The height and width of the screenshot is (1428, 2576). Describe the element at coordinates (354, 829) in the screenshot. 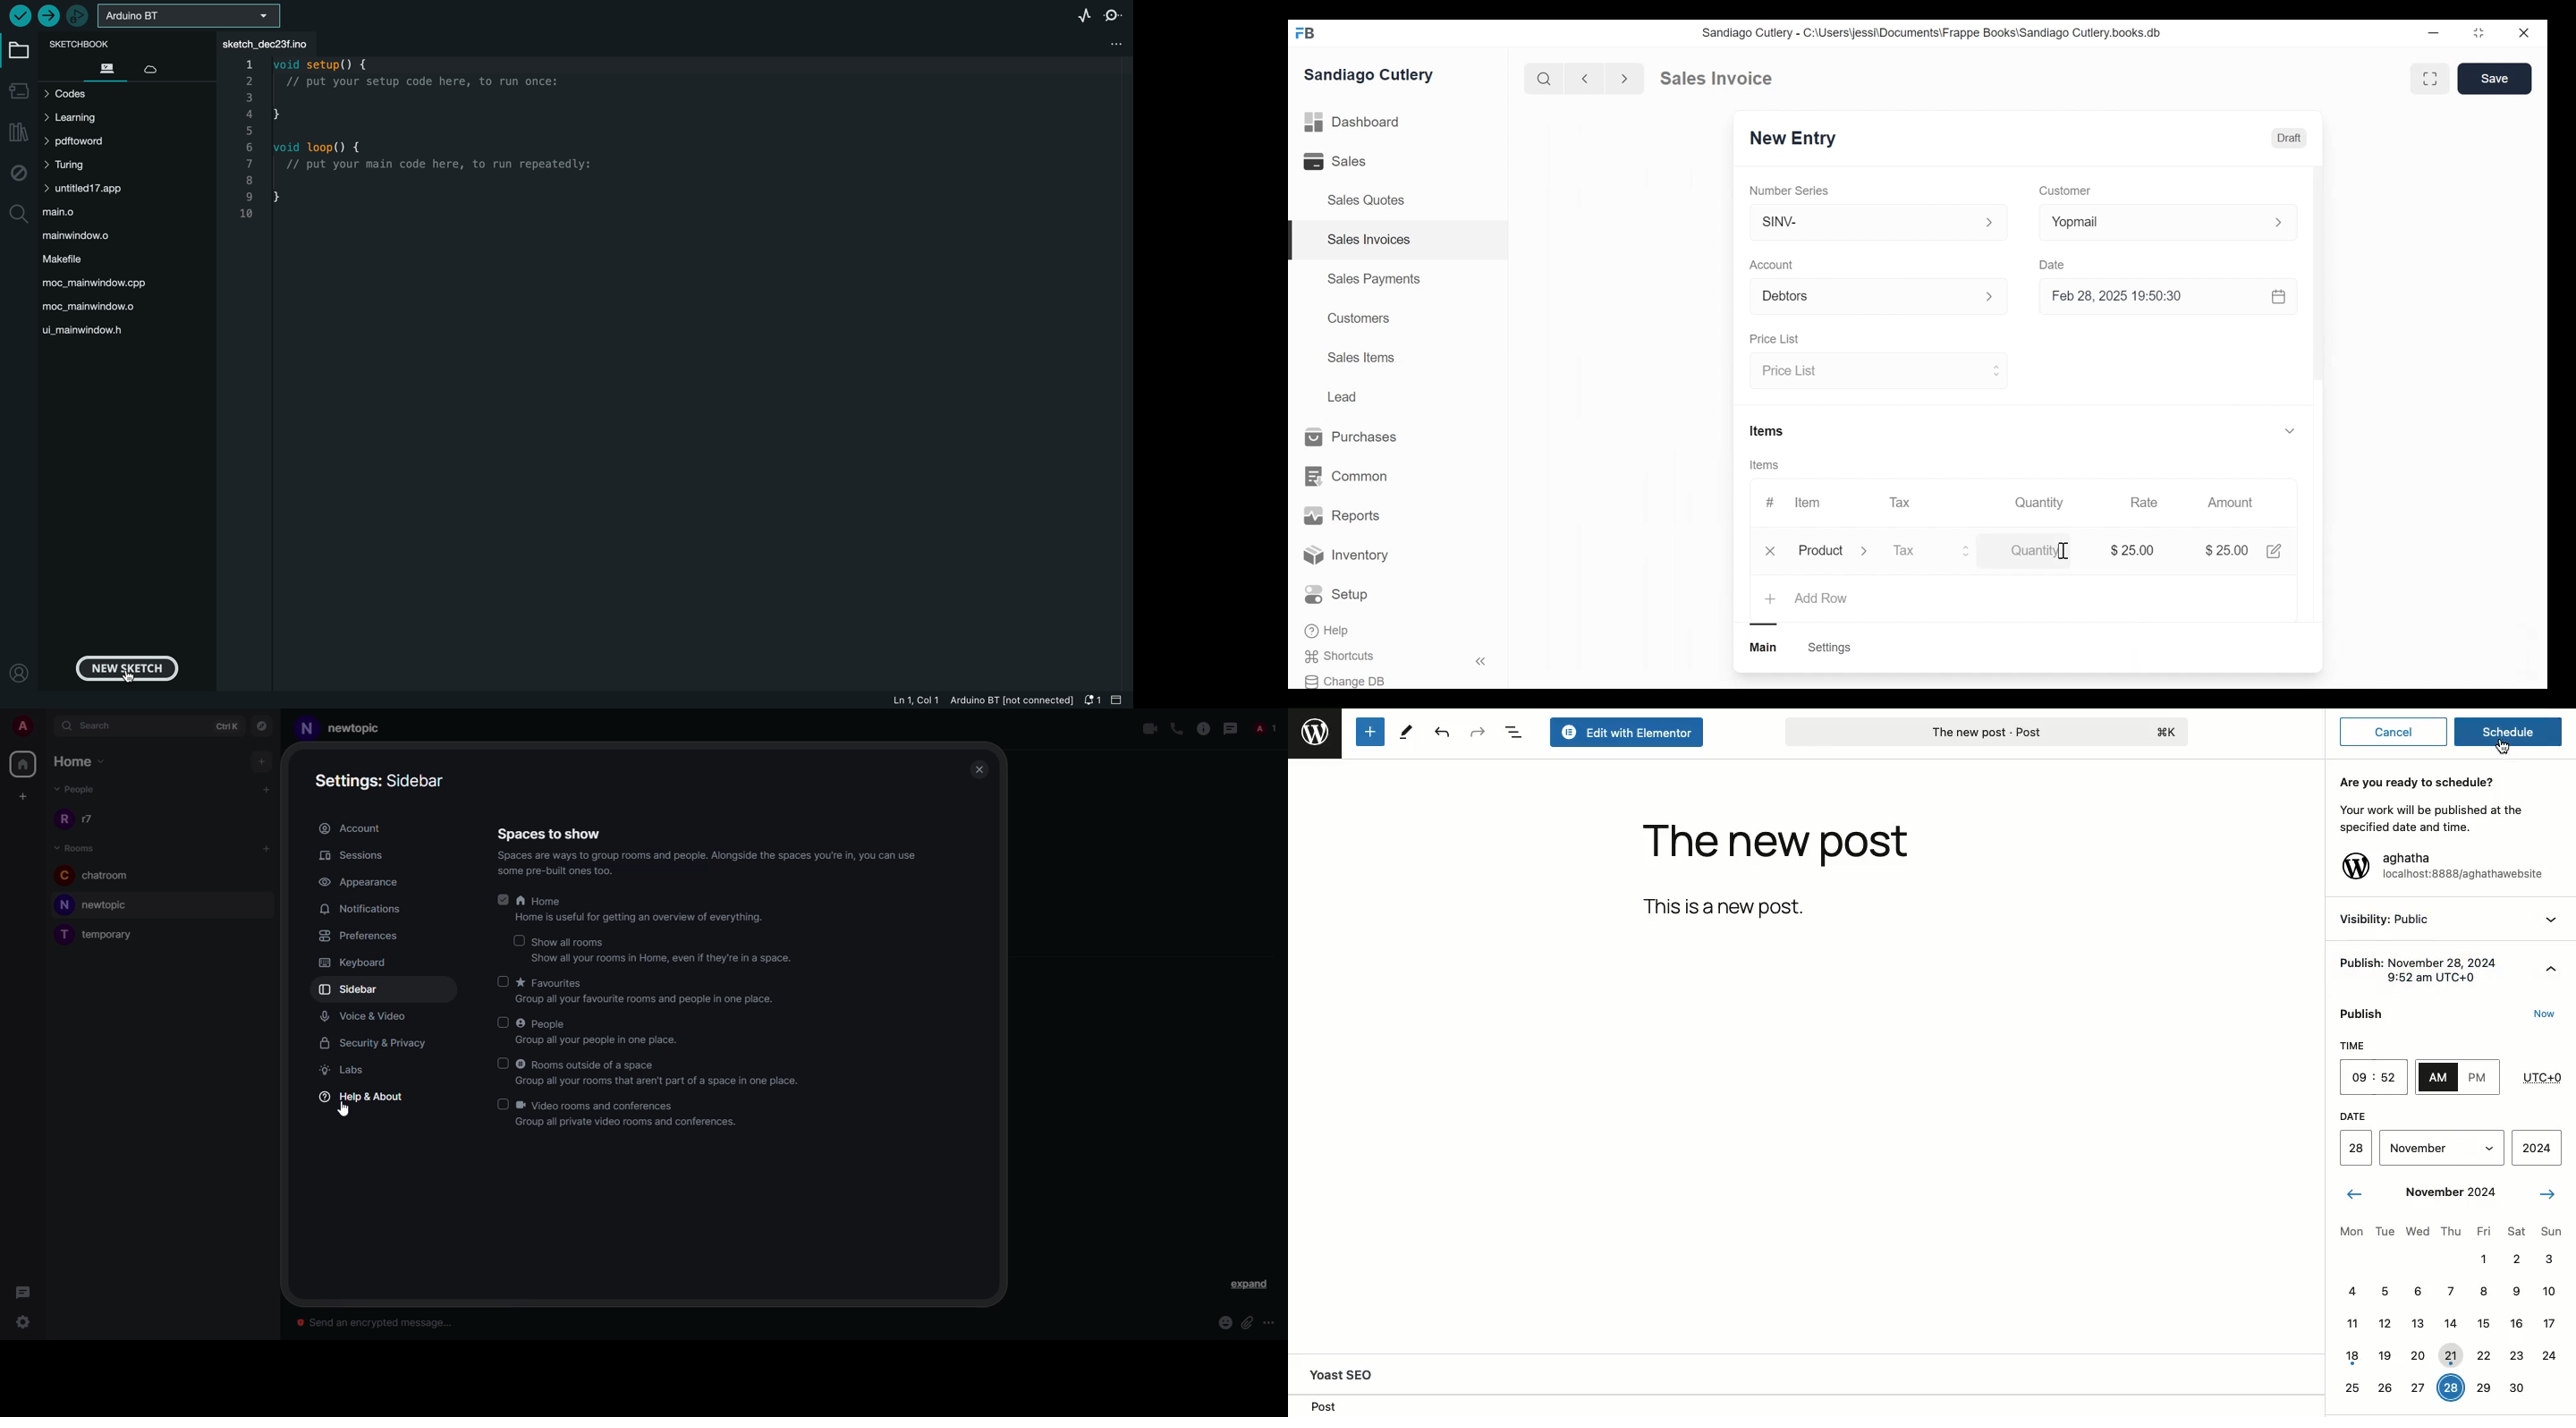

I see `account` at that location.